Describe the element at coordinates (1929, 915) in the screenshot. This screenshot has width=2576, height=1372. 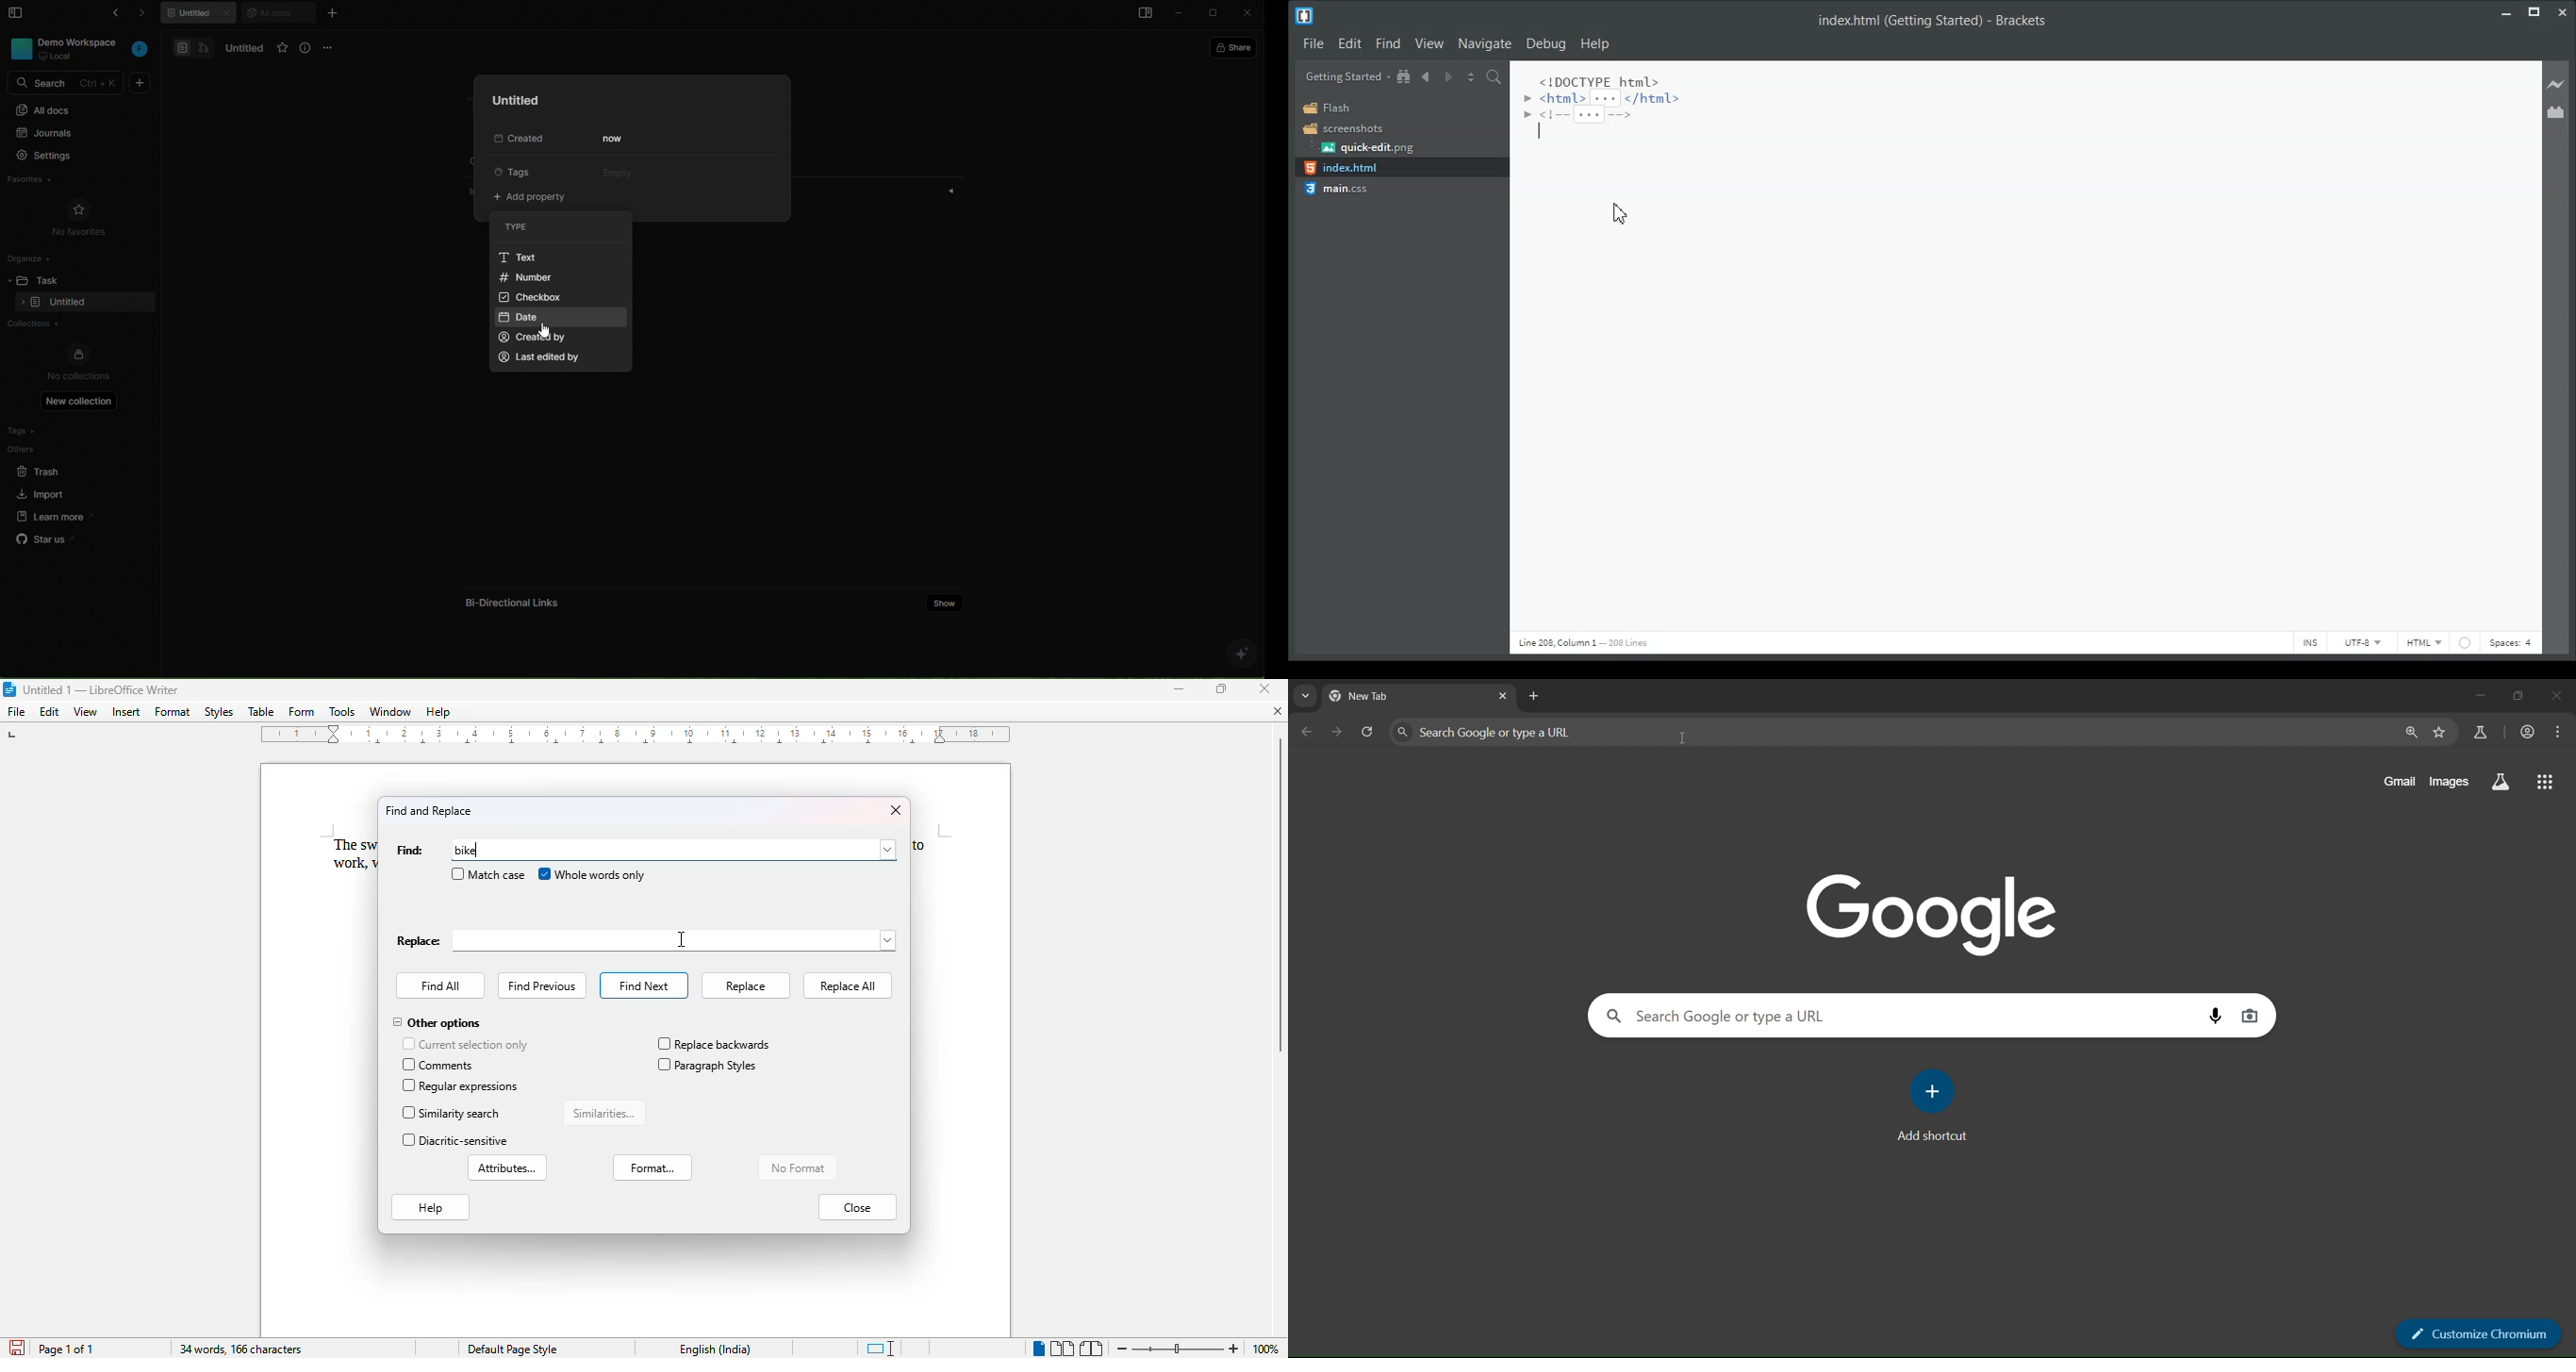
I see `Google` at that location.